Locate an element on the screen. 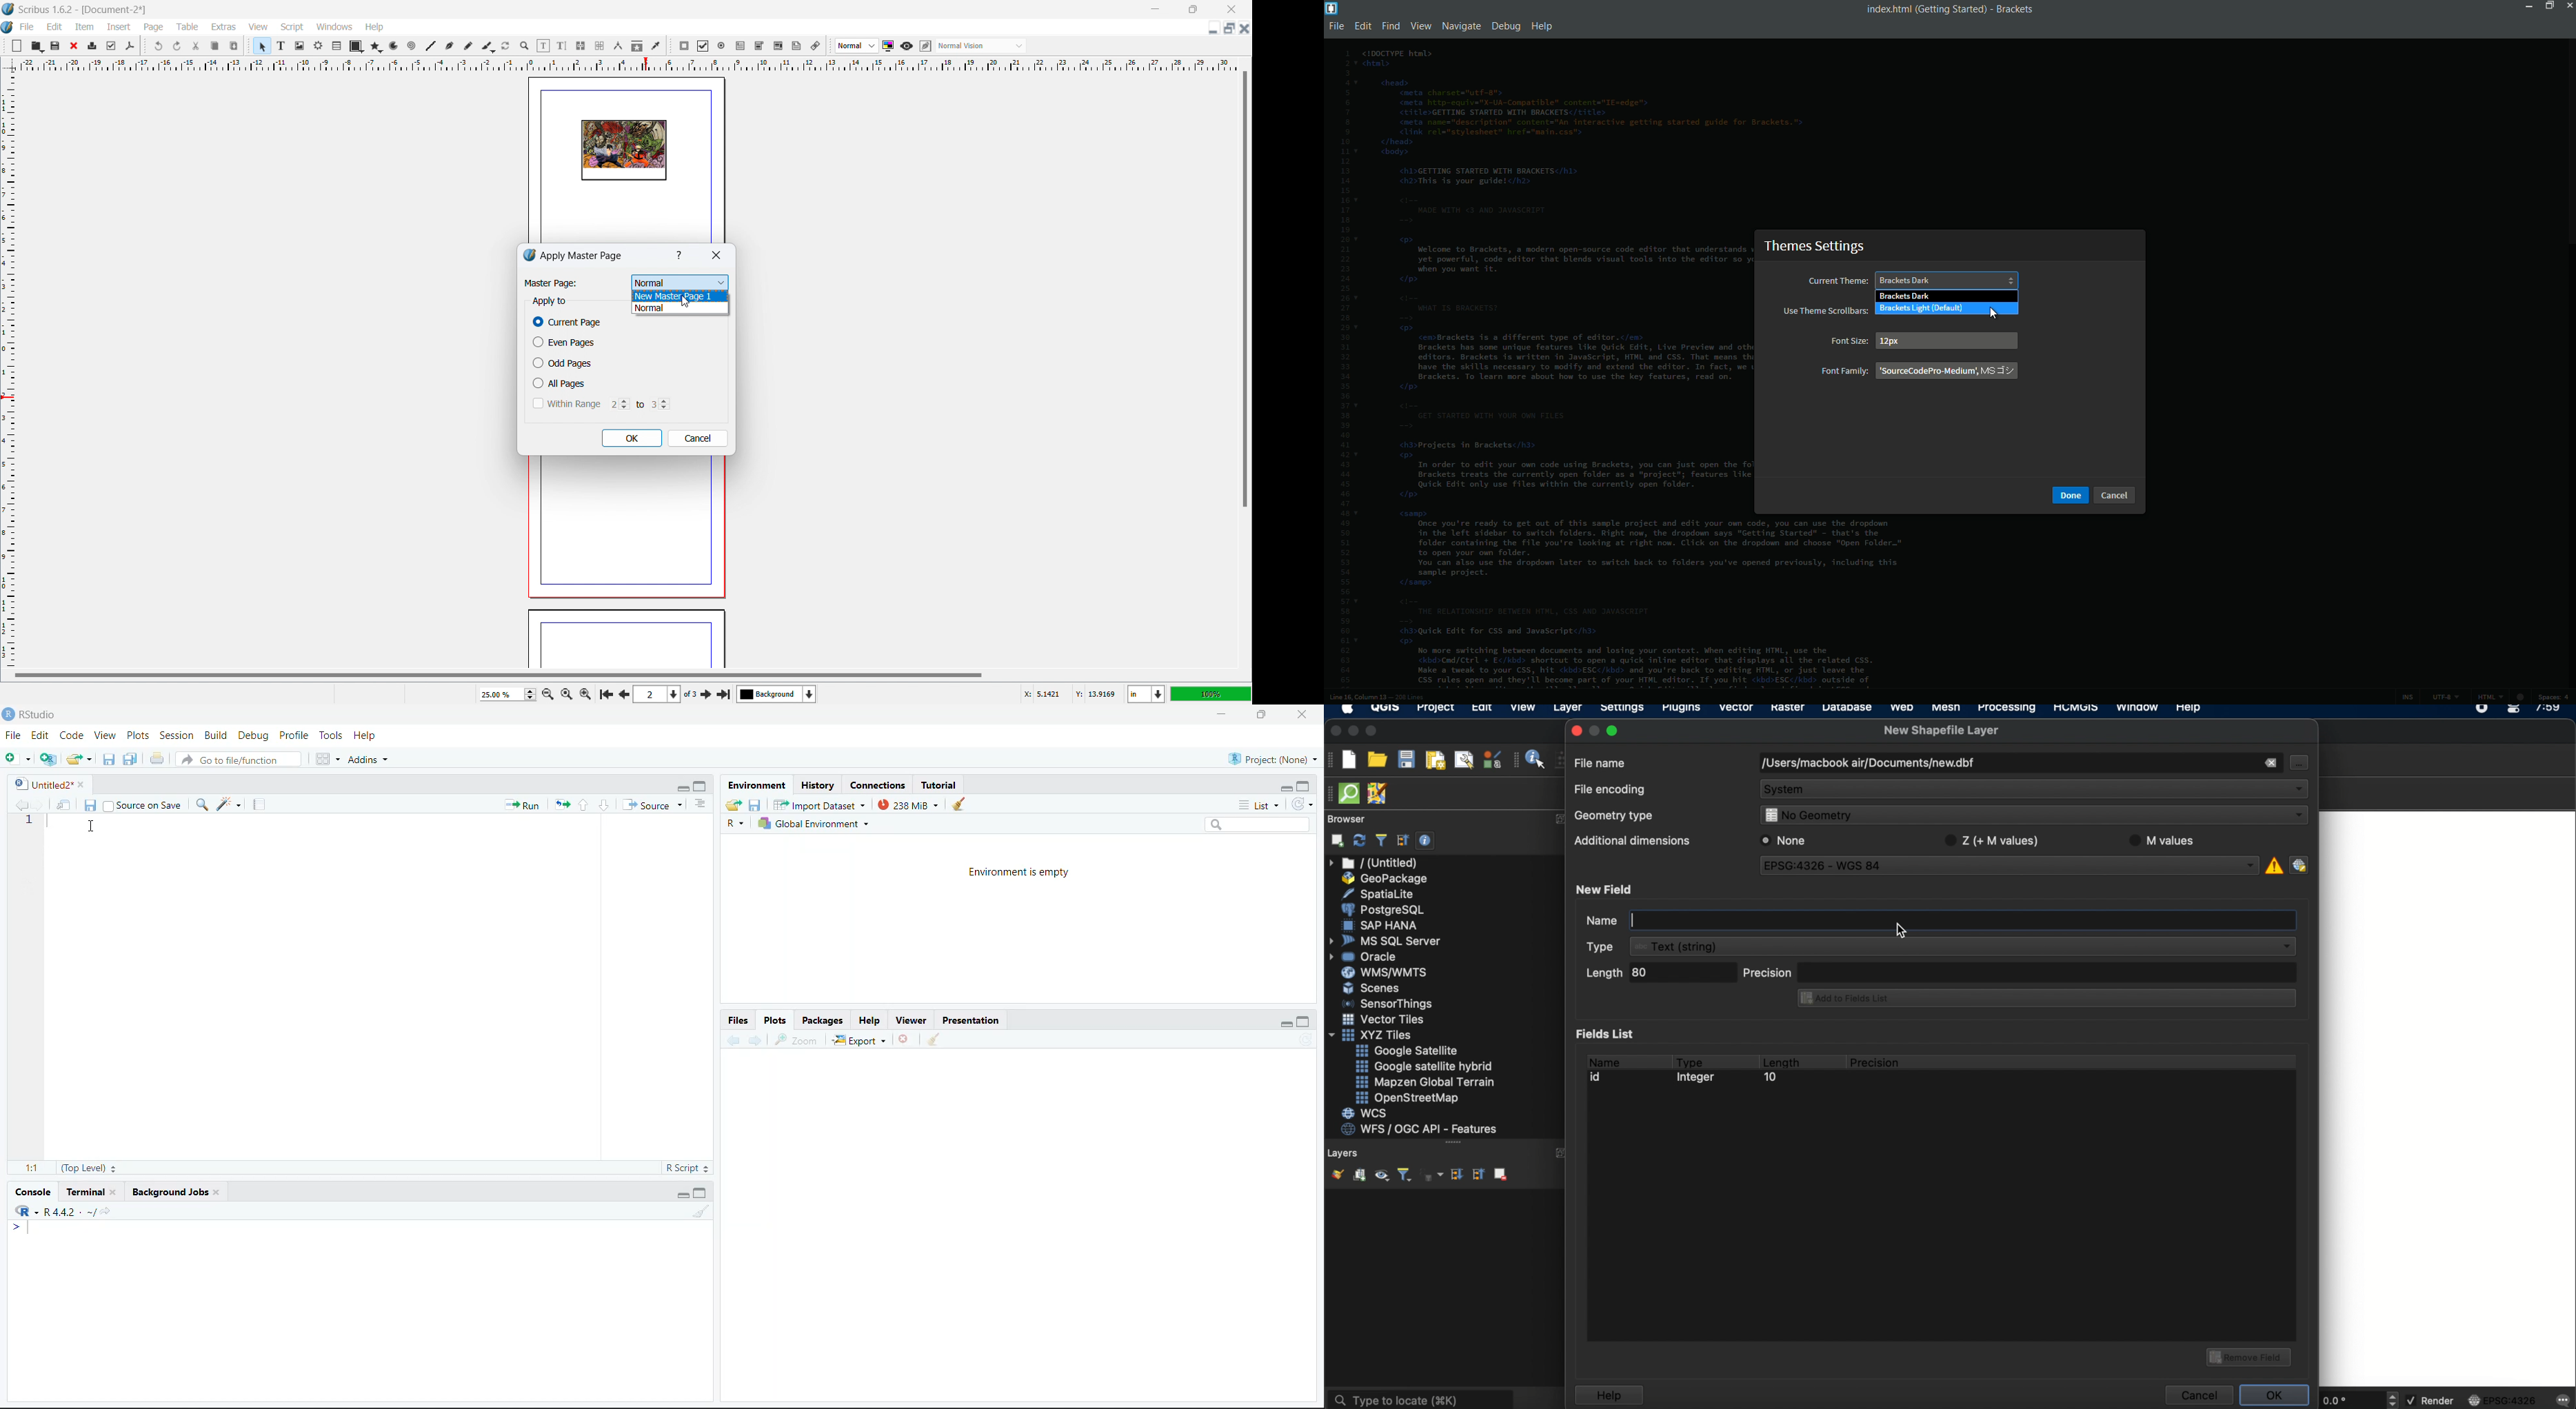 Image resolution: width=2576 pixels, height=1428 pixels. refresh is located at coordinates (1360, 841).